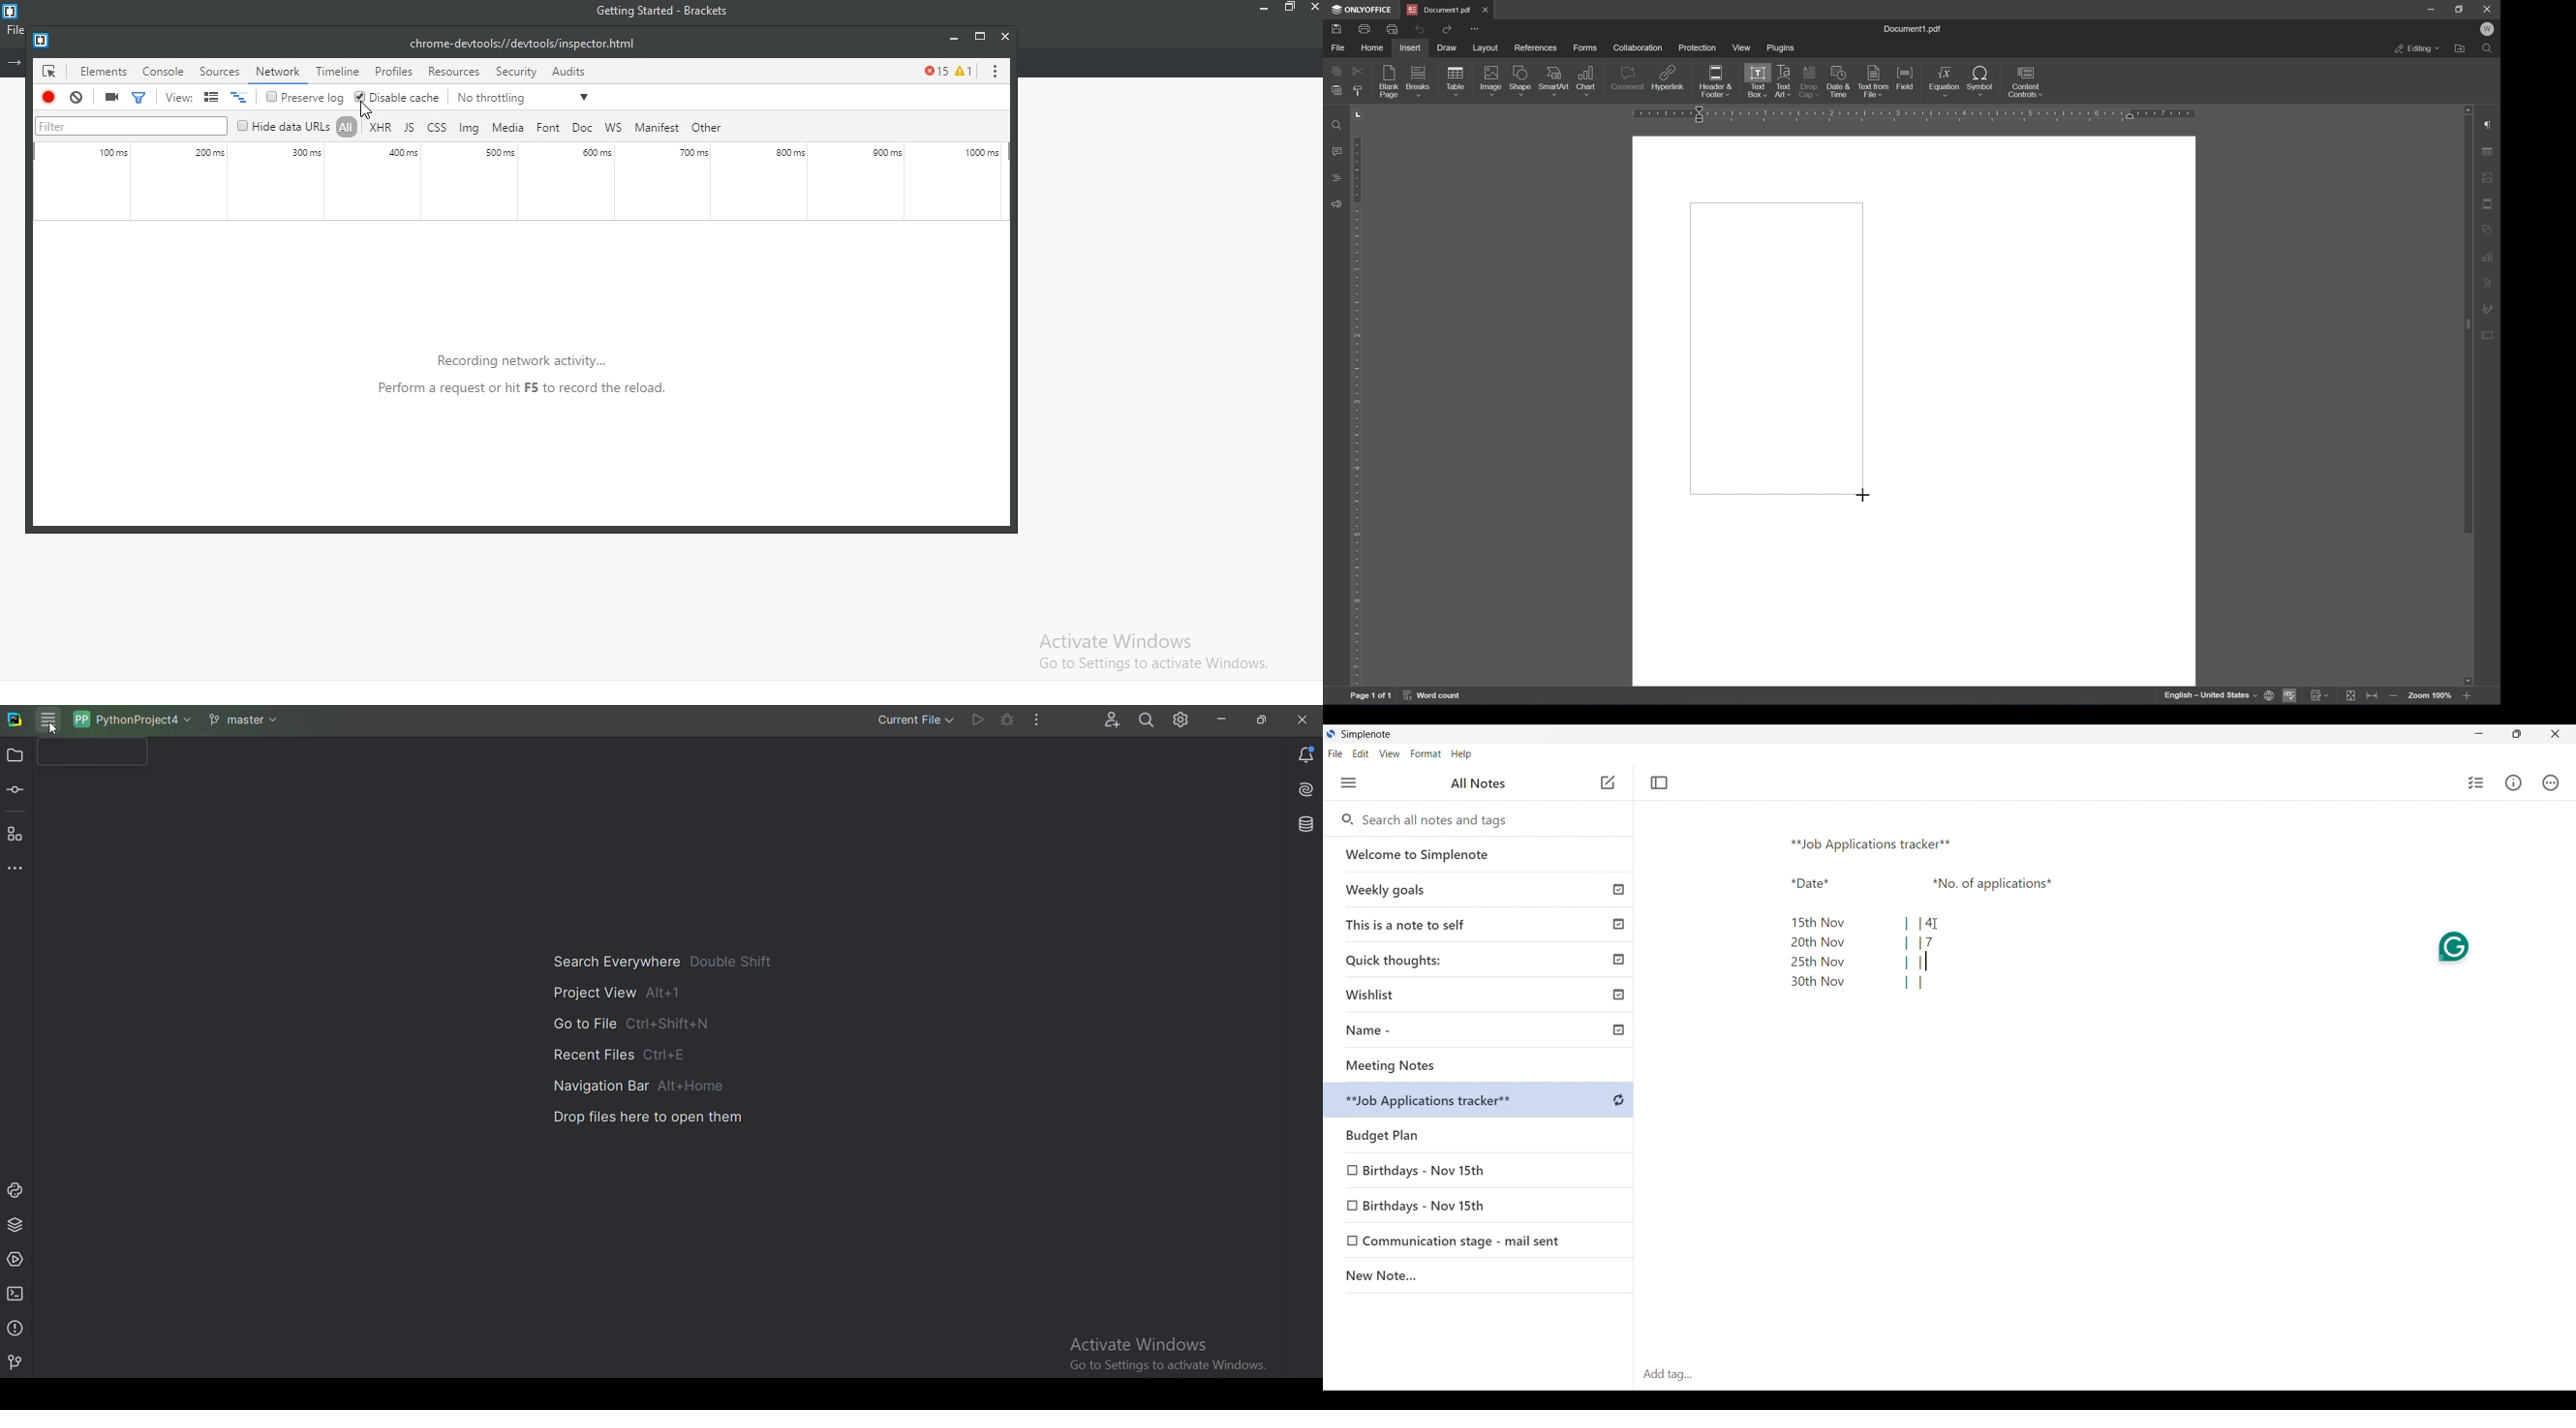  What do you see at coordinates (2461, 48) in the screenshot?
I see `Open file location` at bounding box center [2461, 48].